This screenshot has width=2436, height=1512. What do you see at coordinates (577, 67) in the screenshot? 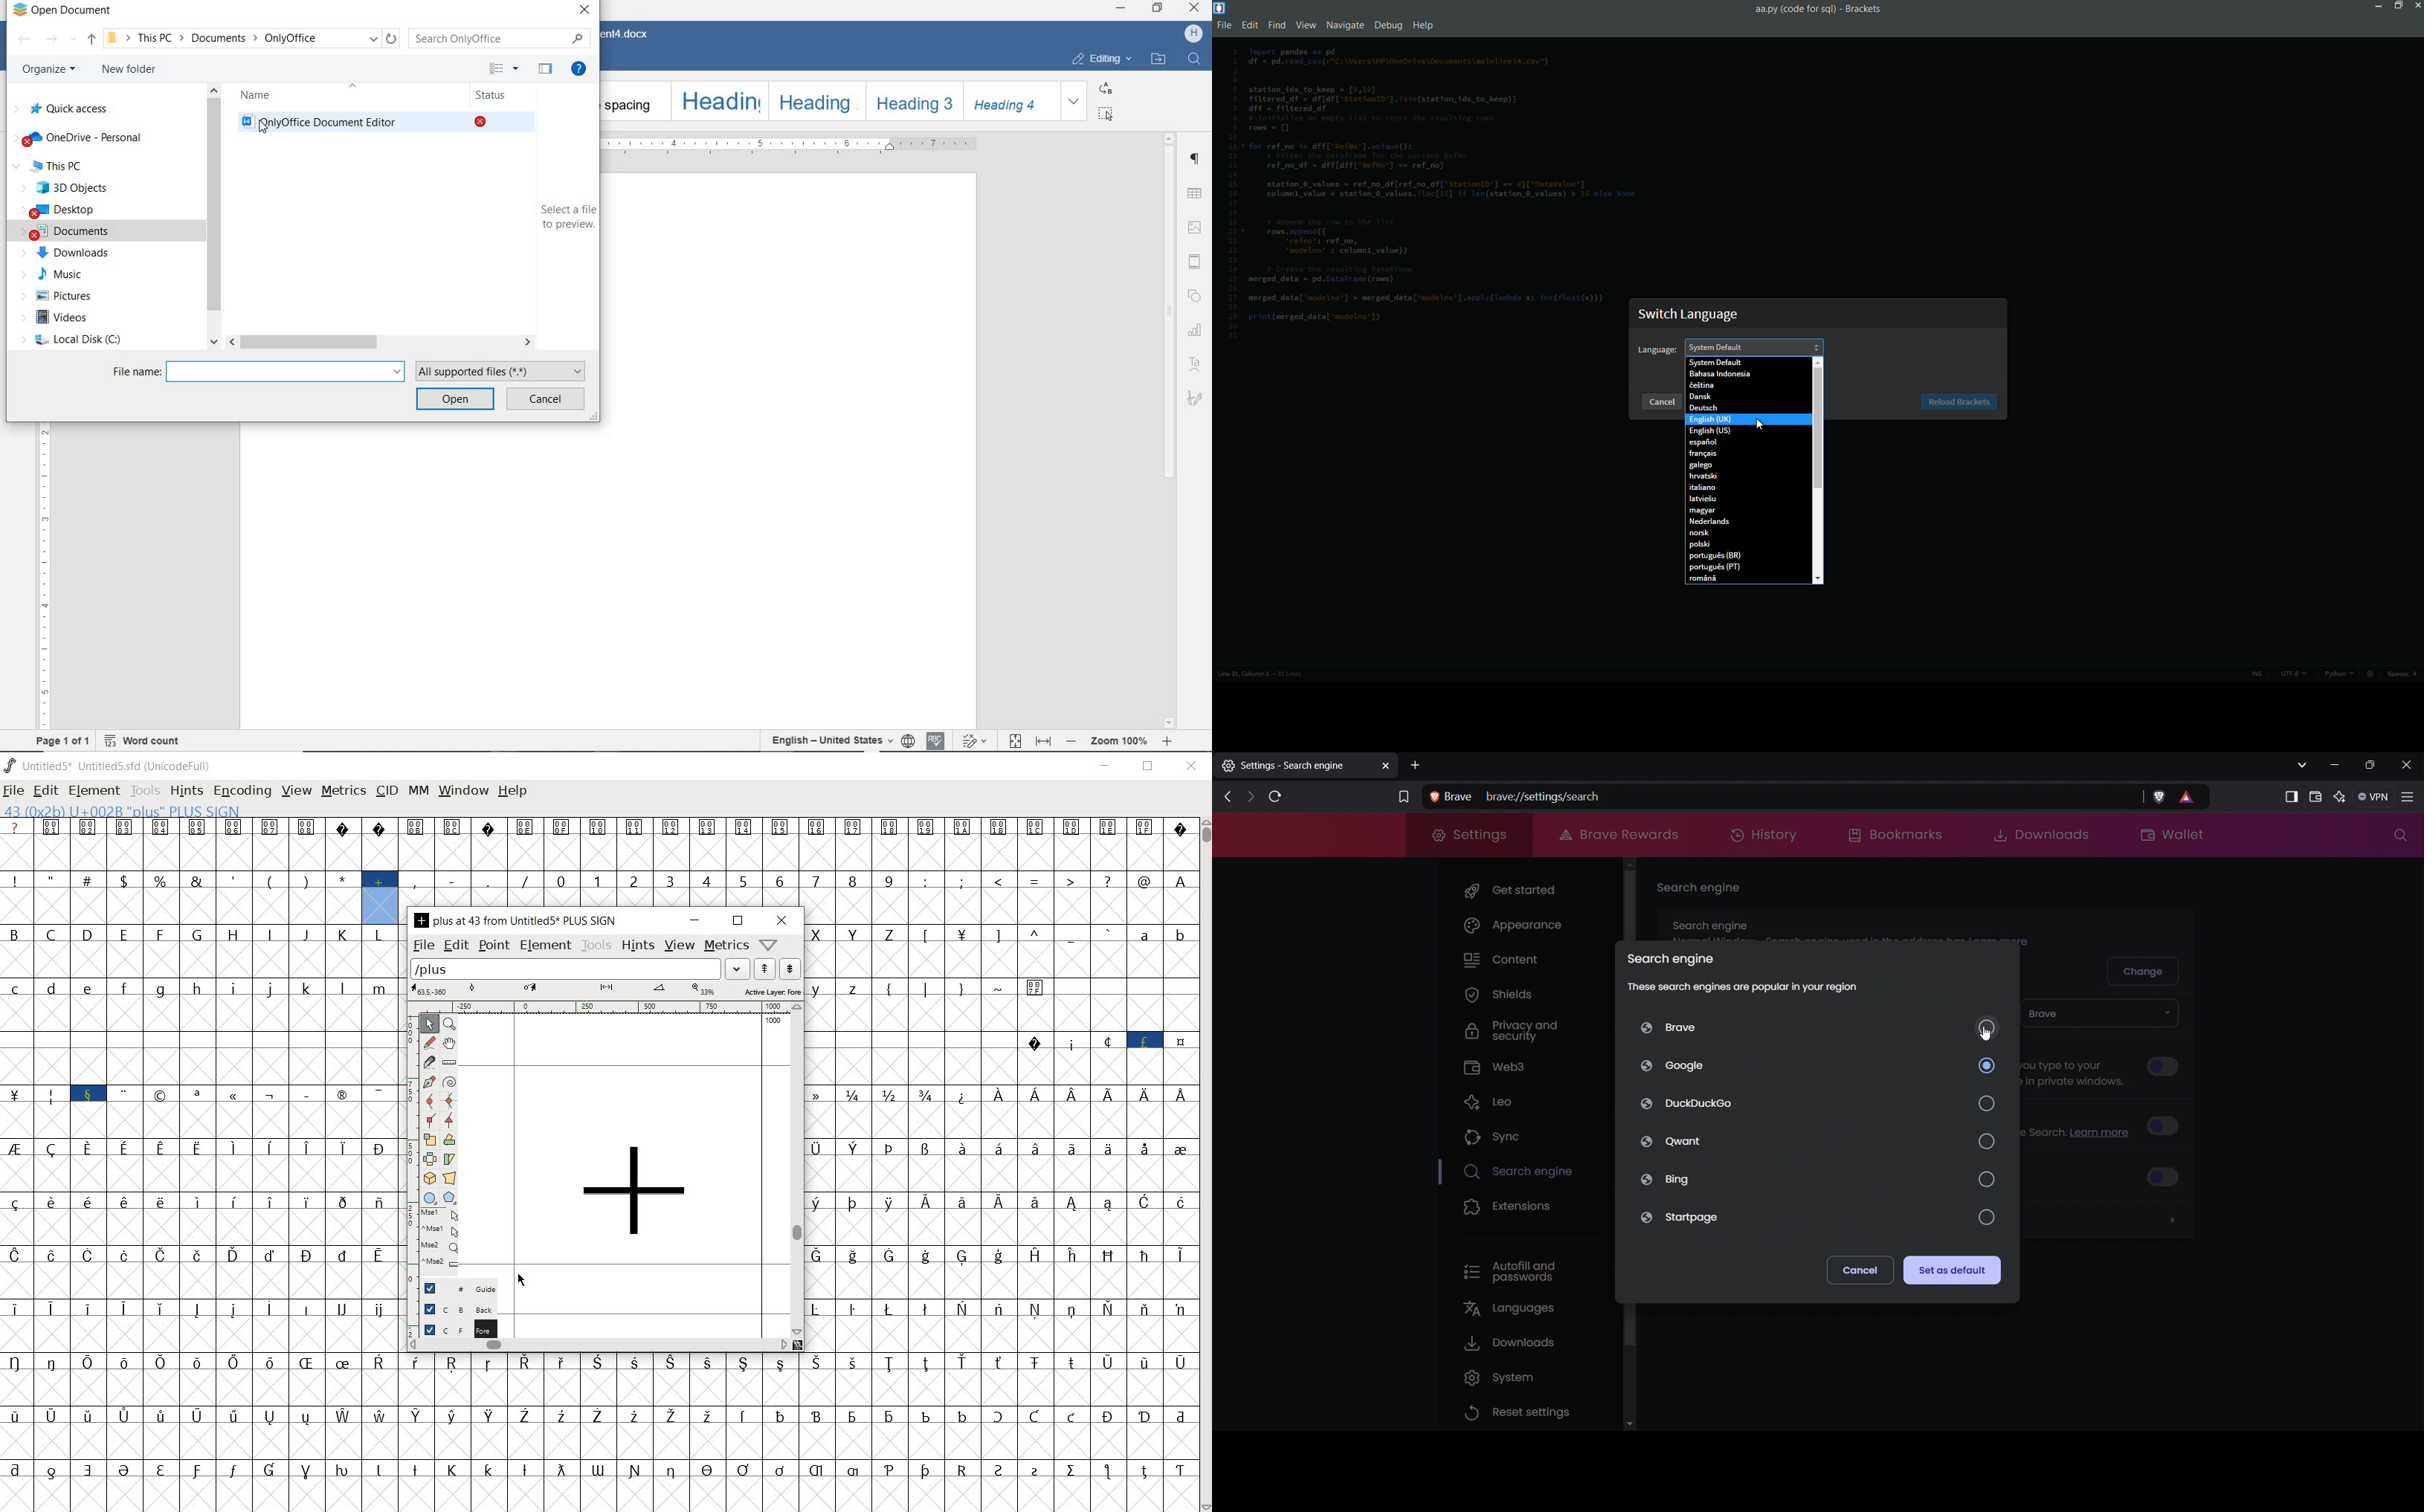
I see `get help` at bounding box center [577, 67].